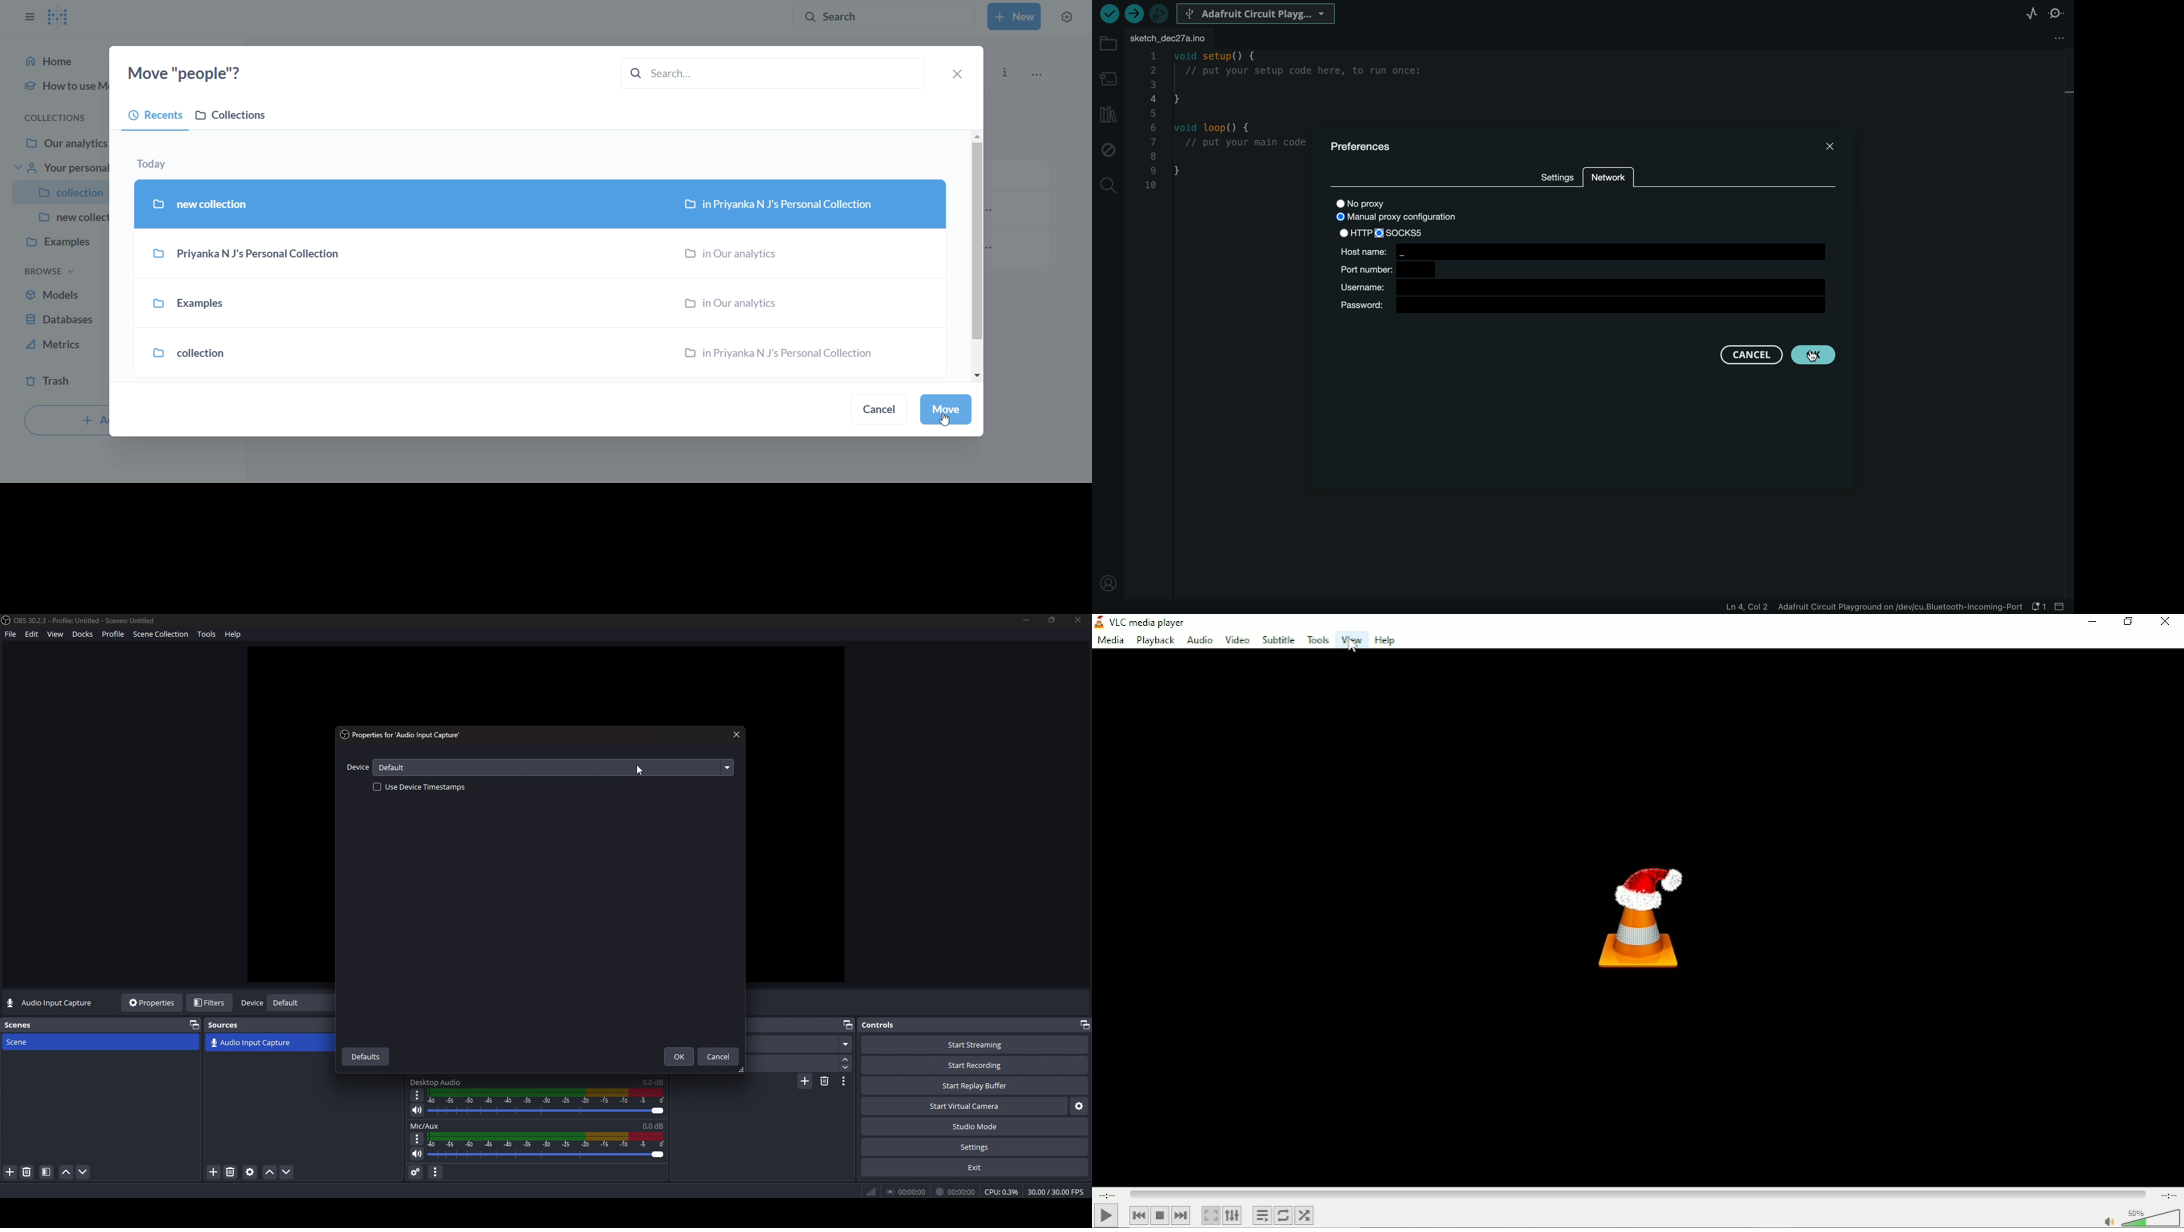  Describe the element at coordinates (1053, 619) in the screenshot. I see `resize` at that location.